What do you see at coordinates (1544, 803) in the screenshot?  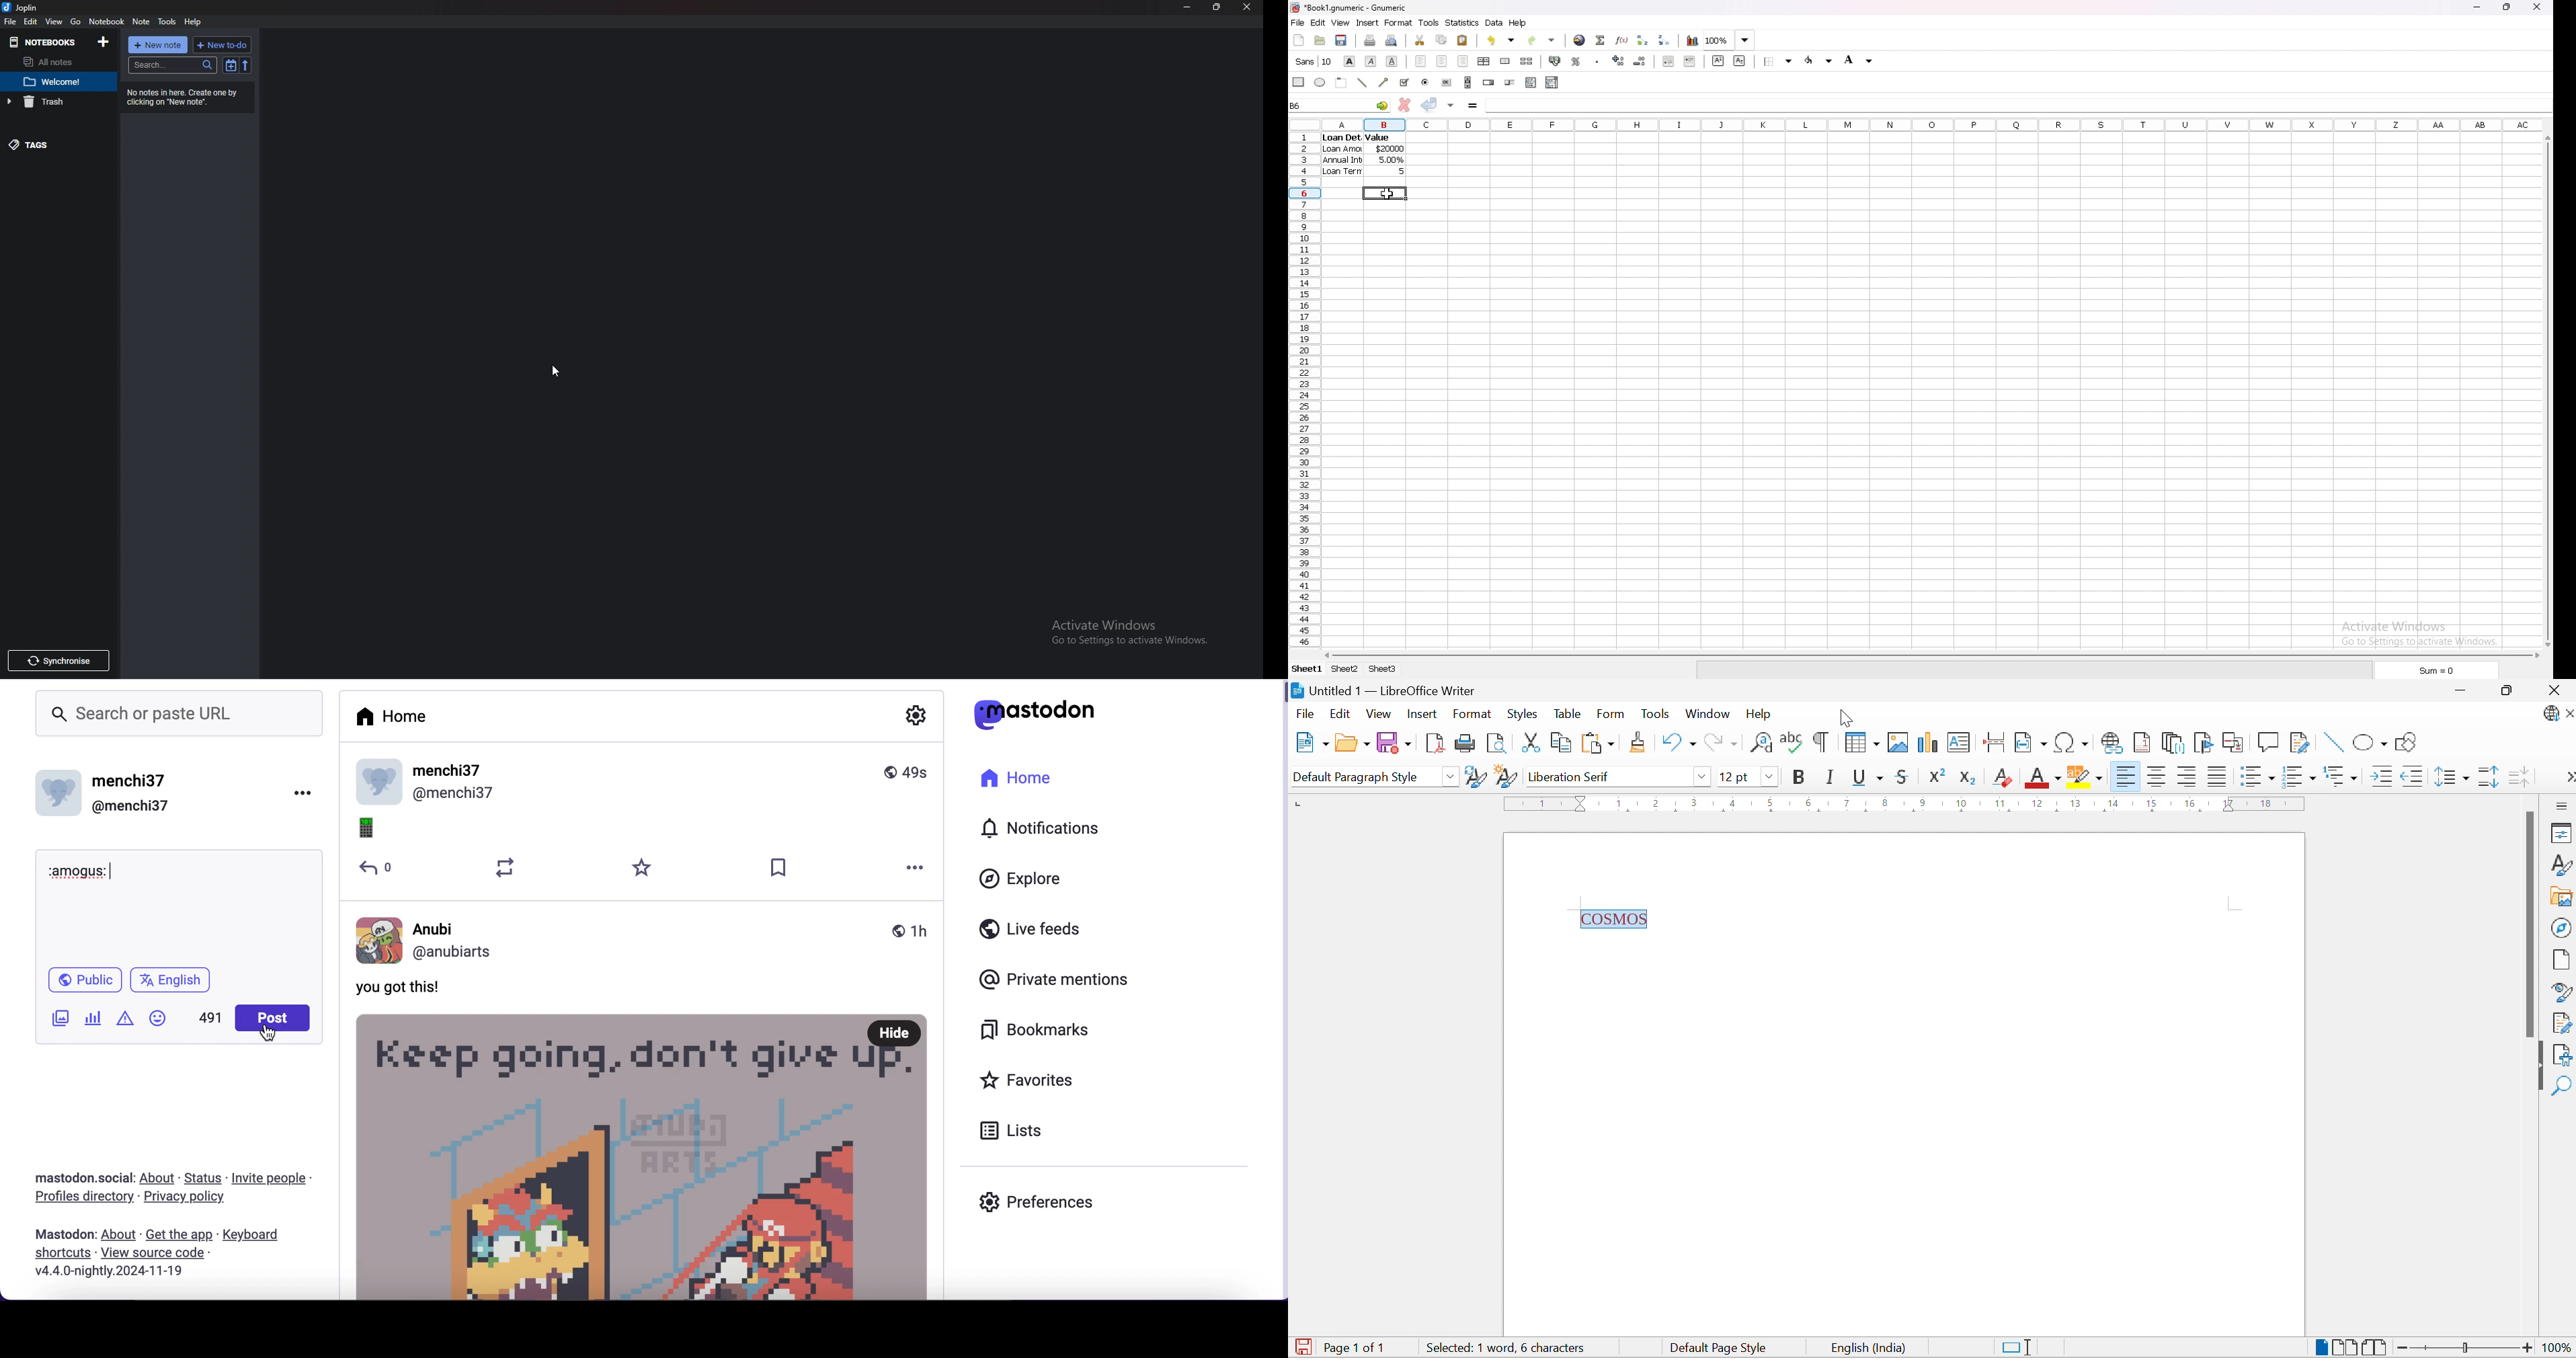 I see `1` at bounding box center [1544, 803].